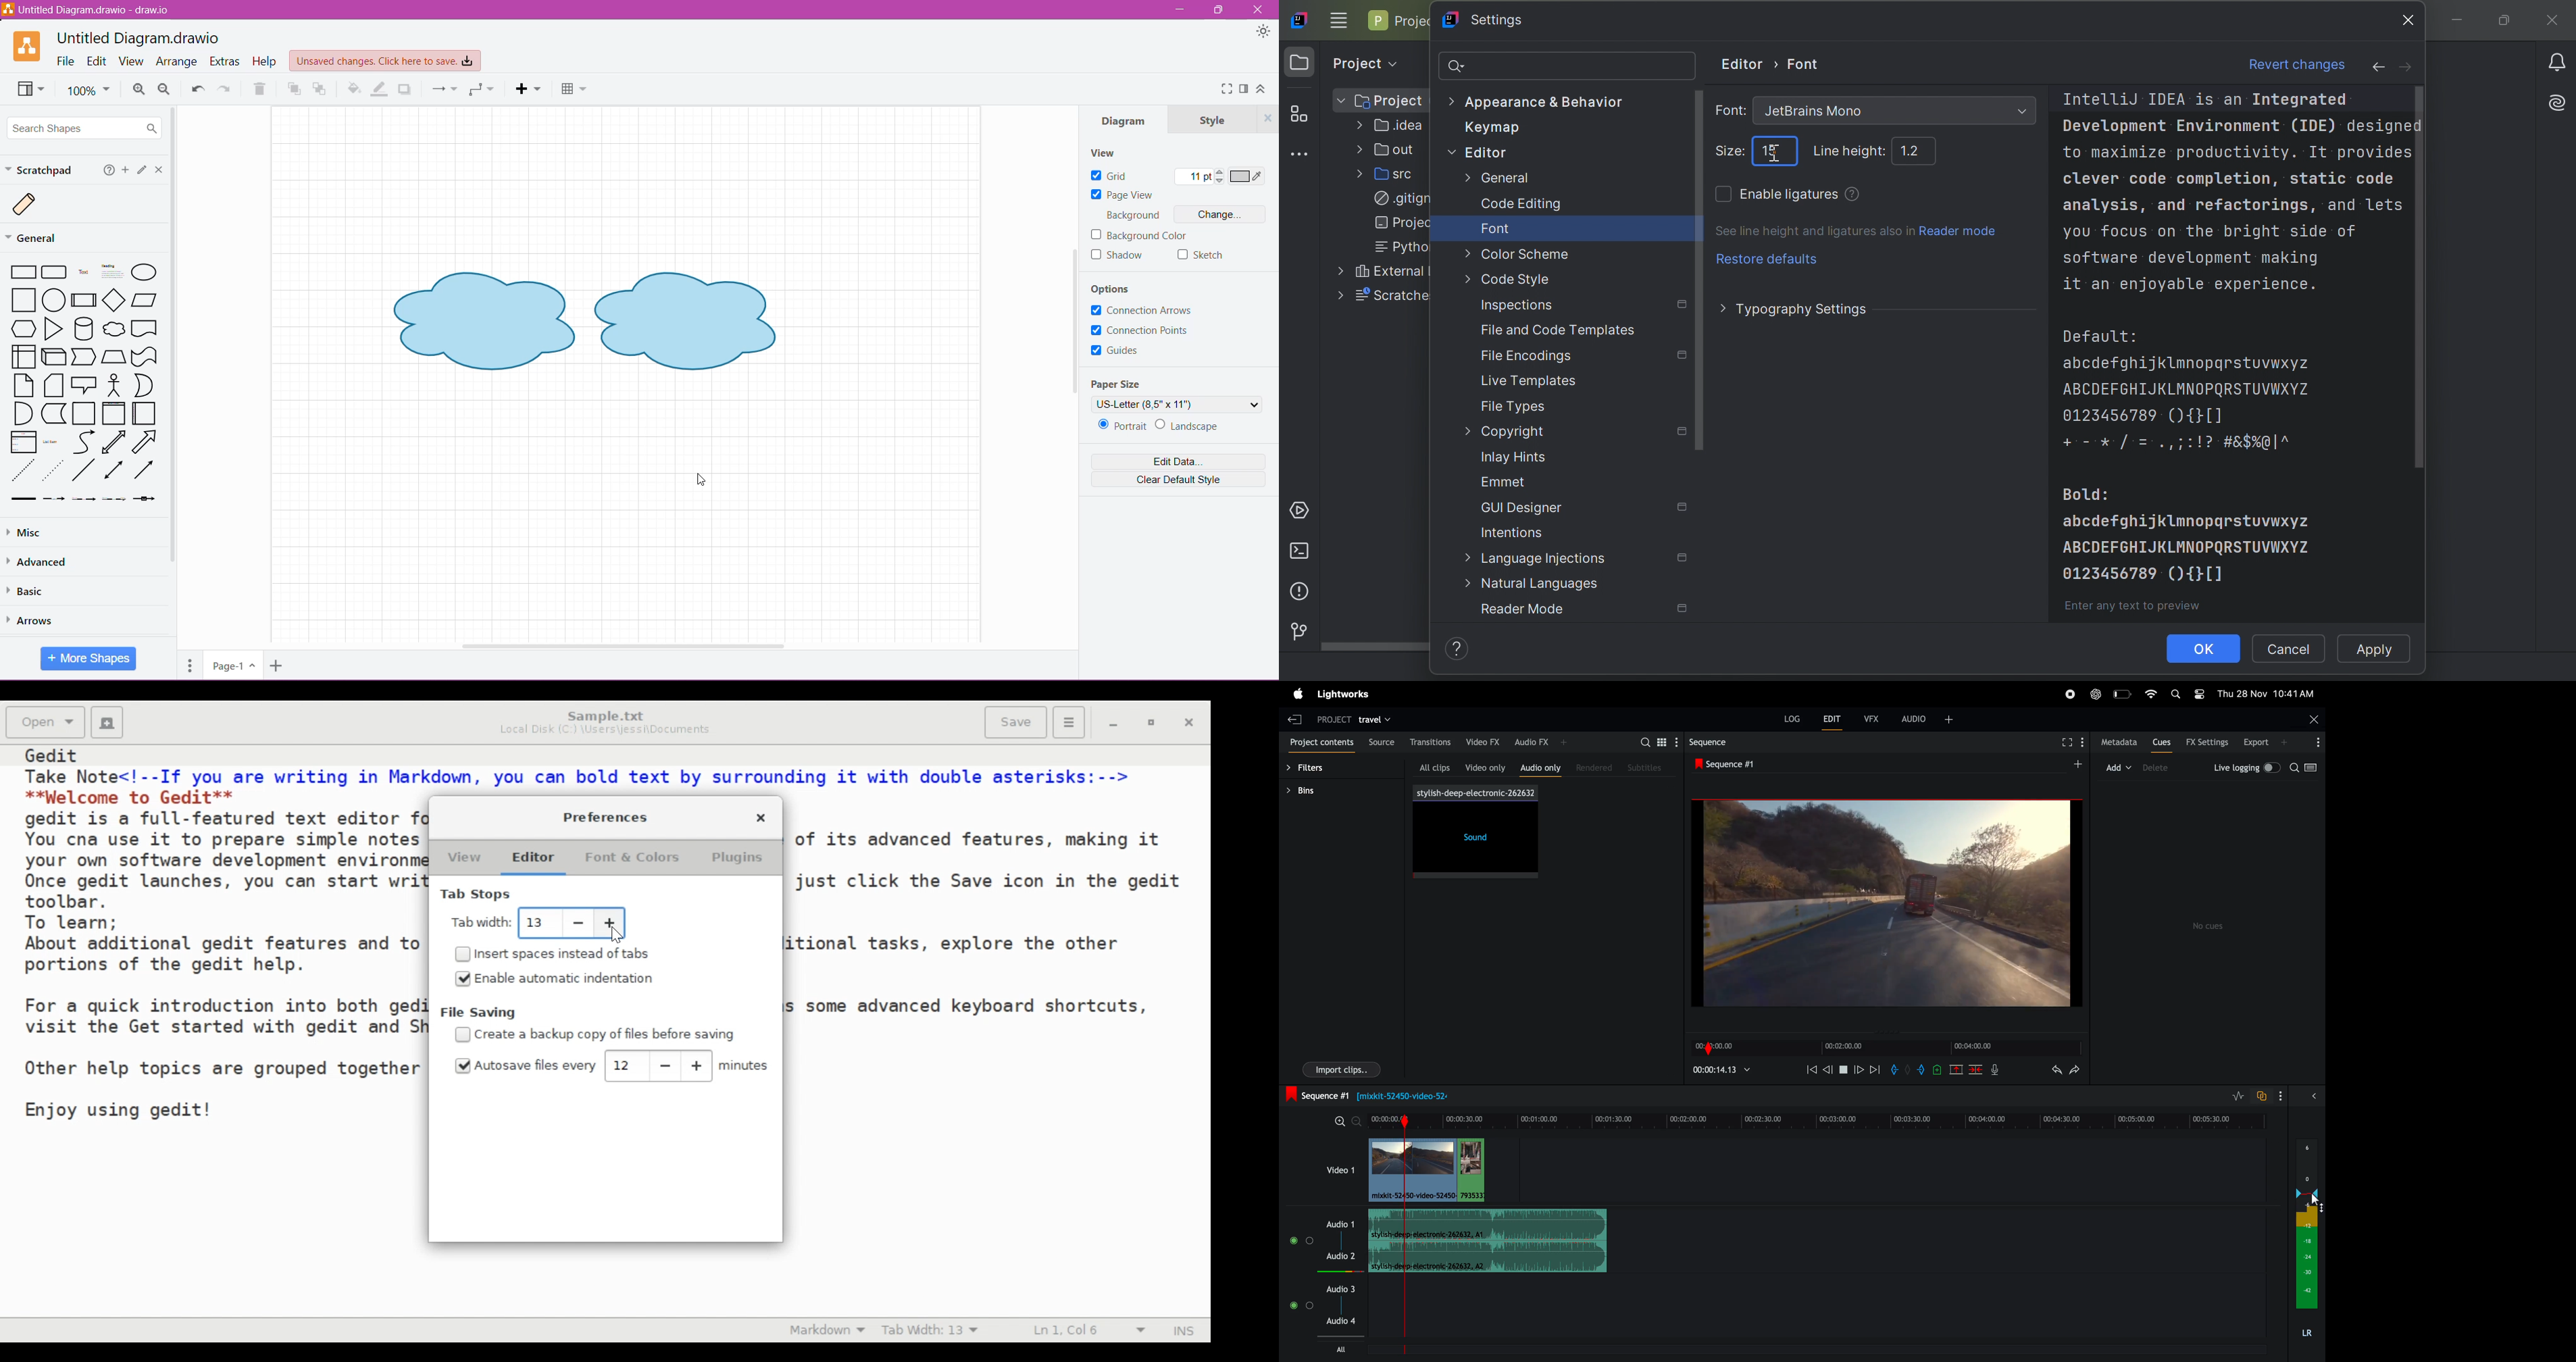  Describe the element at coordinates (178, 62) in the screenshot. I see `Arrange` at that location.